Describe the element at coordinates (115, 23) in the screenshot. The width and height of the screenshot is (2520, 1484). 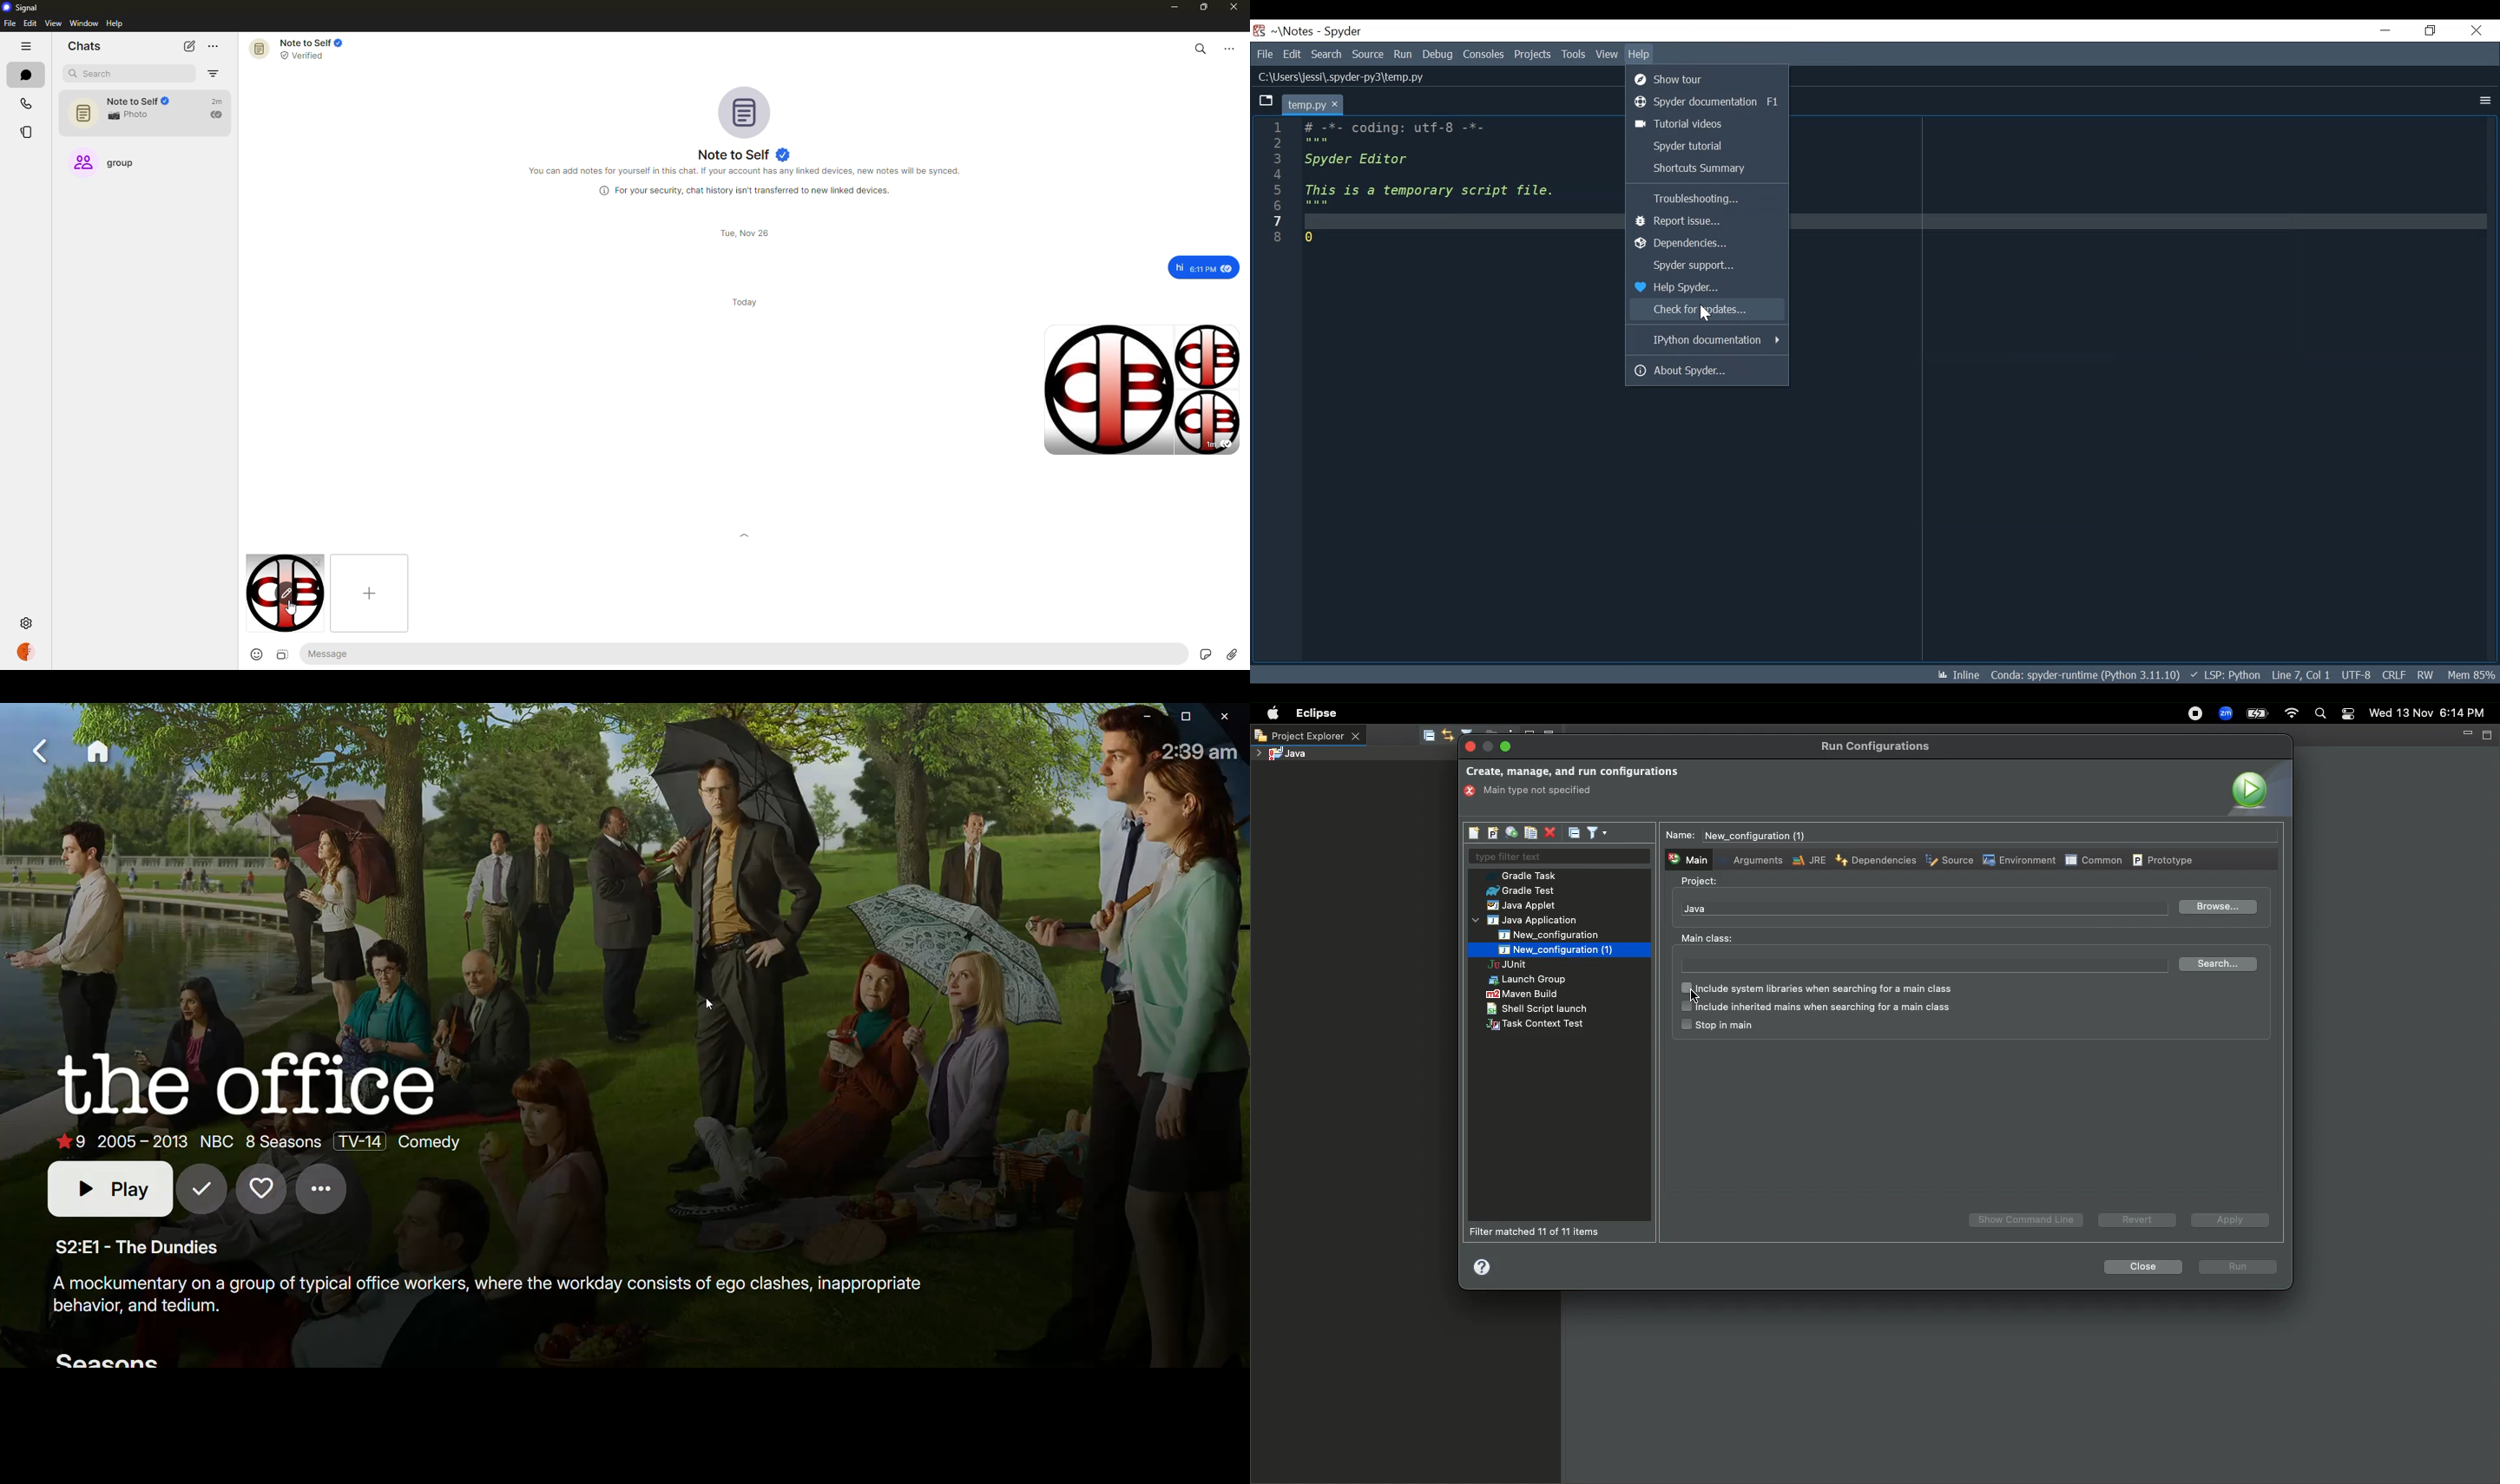
I see `help` at that location.